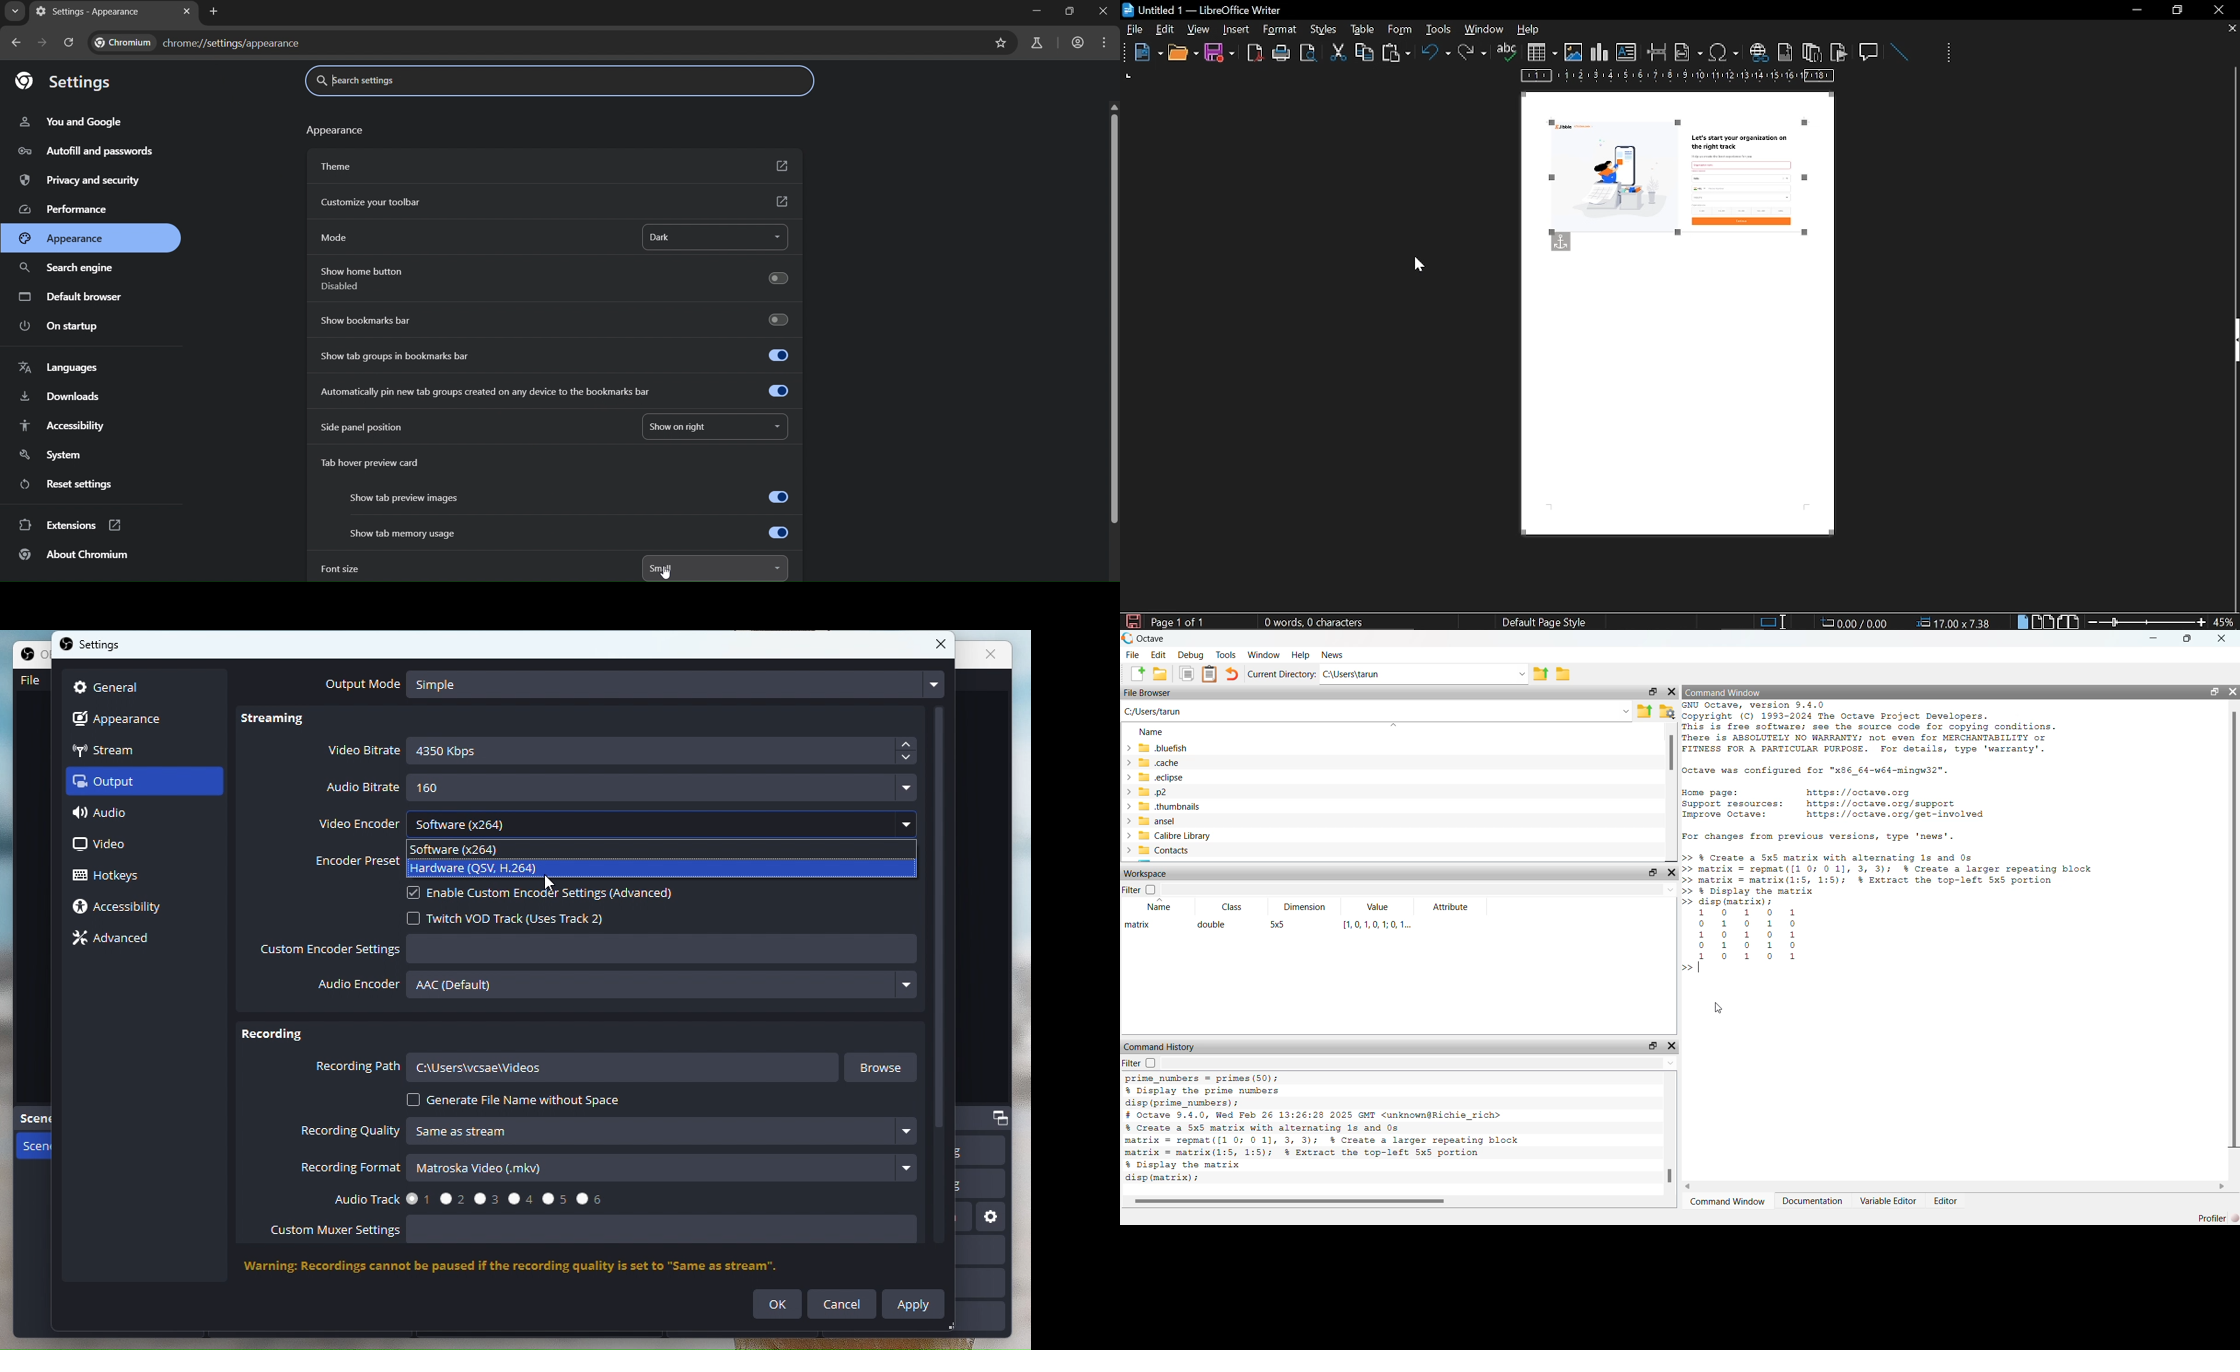  I want to click on scroll bar, so click(1670, 1175).